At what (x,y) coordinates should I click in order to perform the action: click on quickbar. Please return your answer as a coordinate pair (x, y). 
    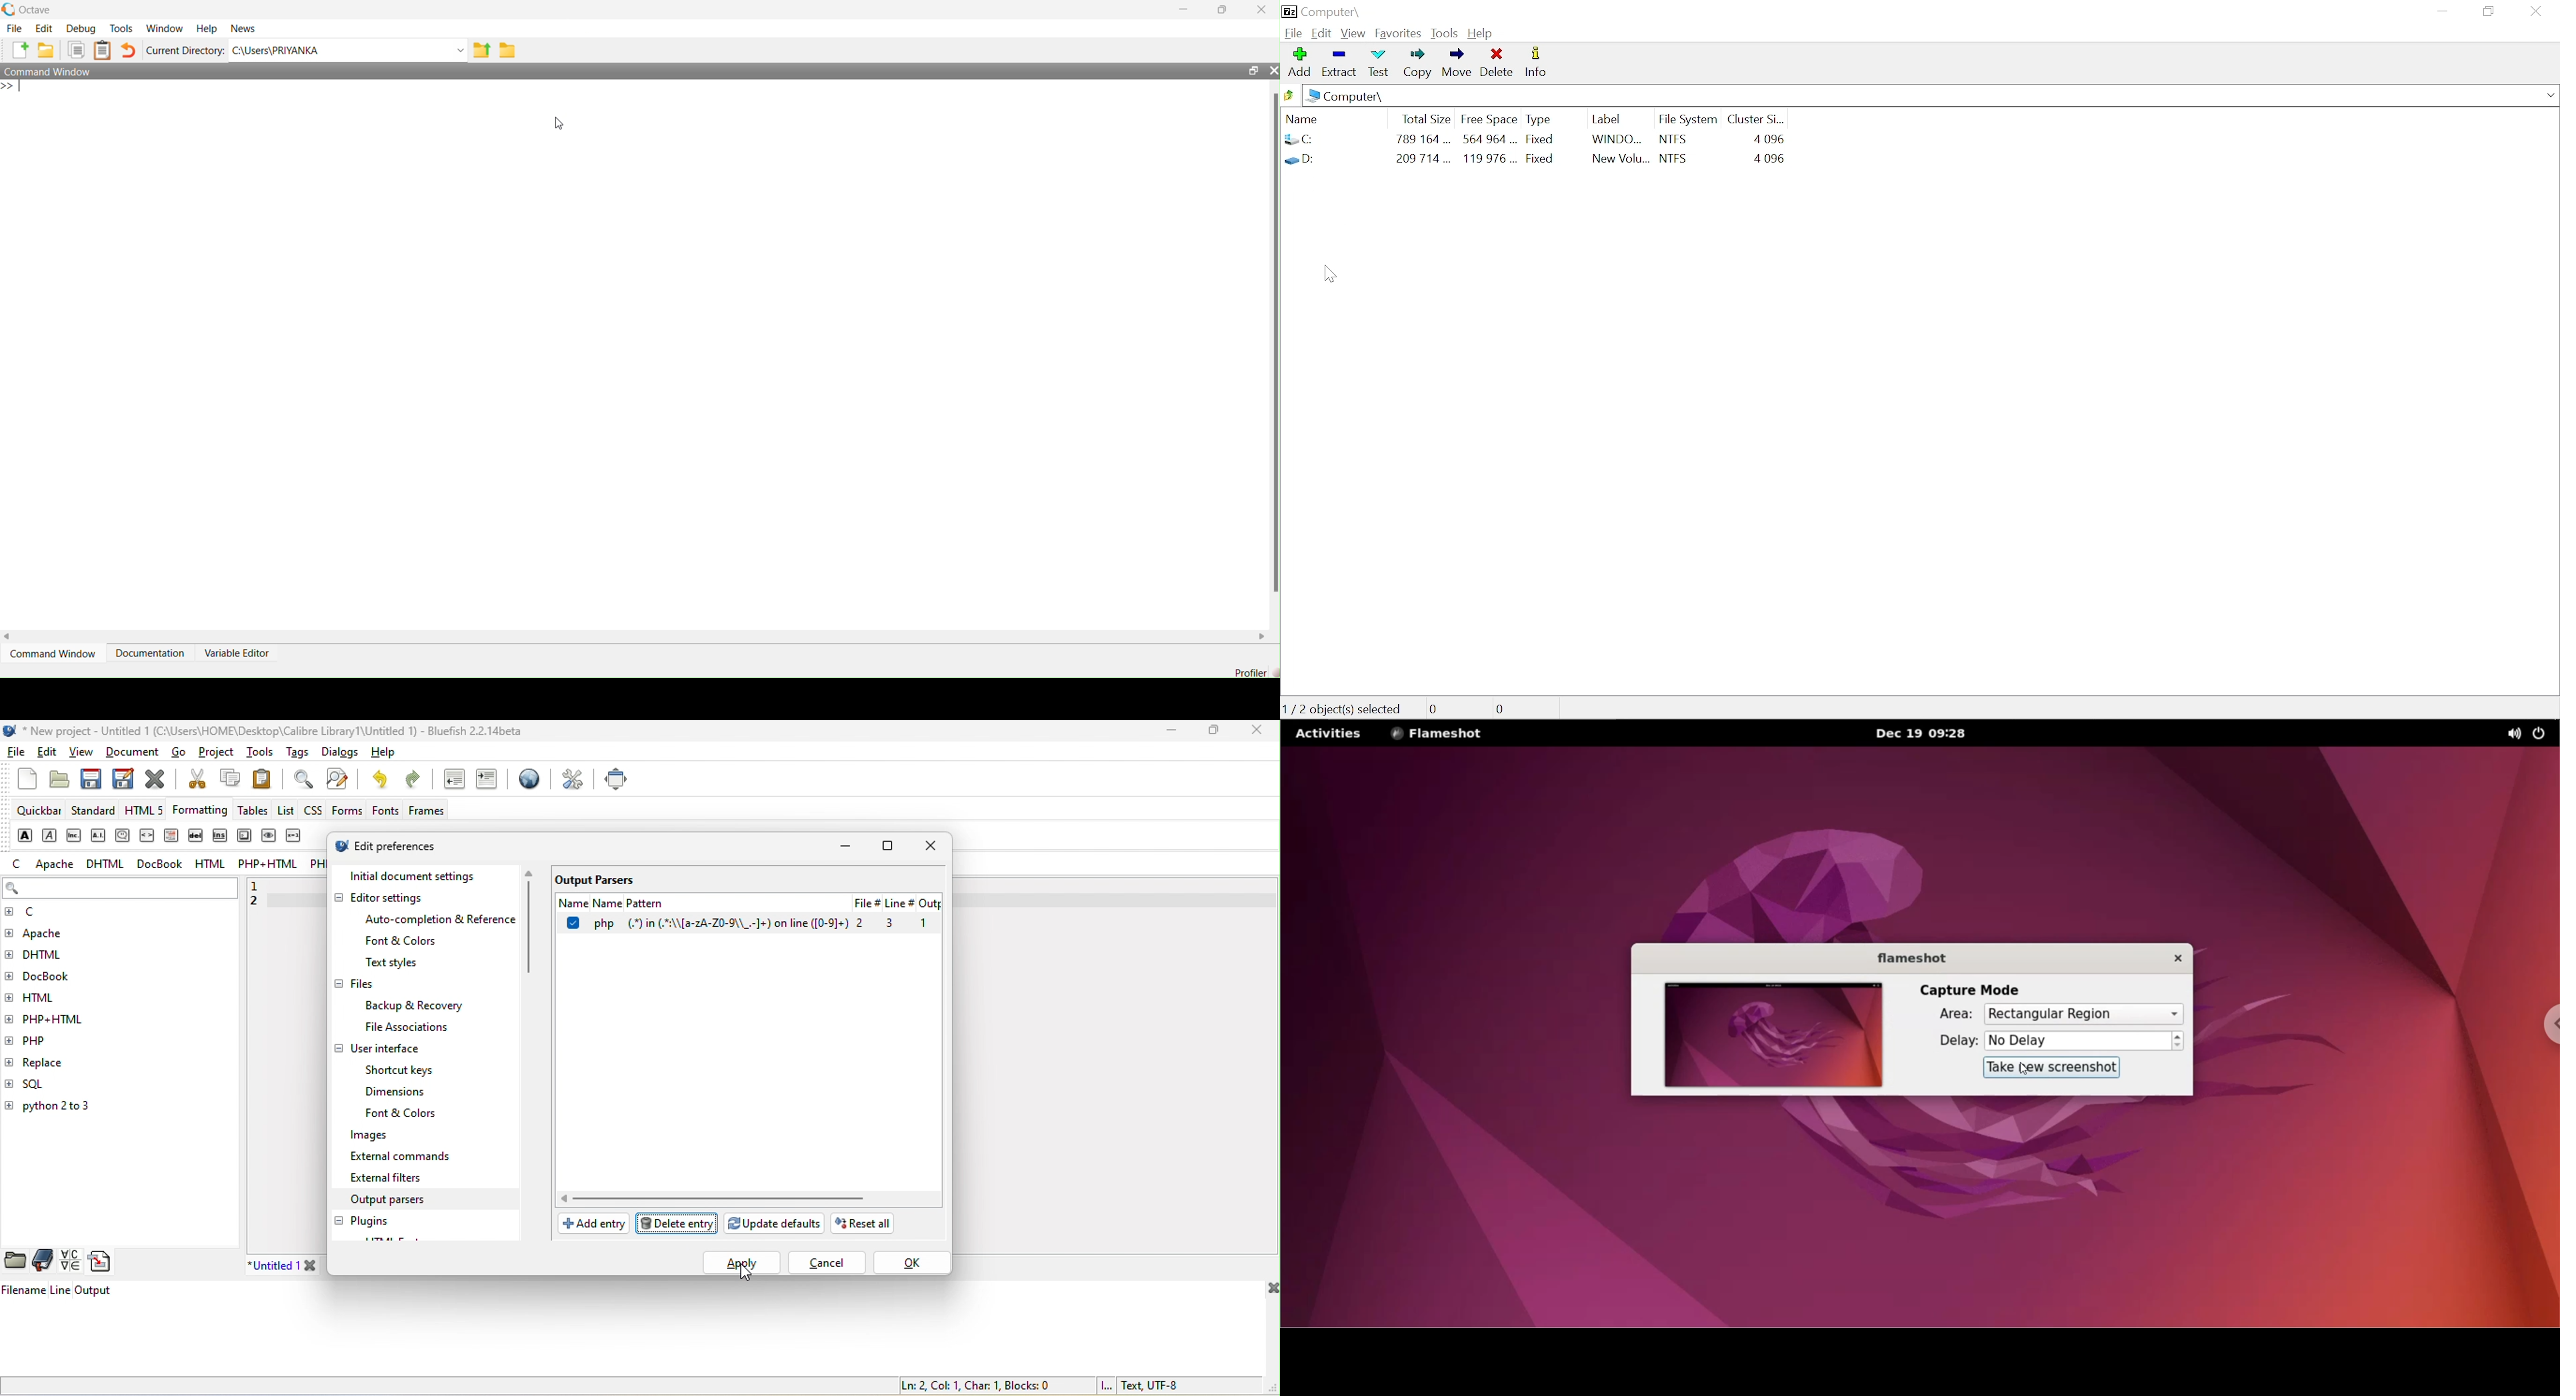
    Looking at the image, I should click on (38, 812).